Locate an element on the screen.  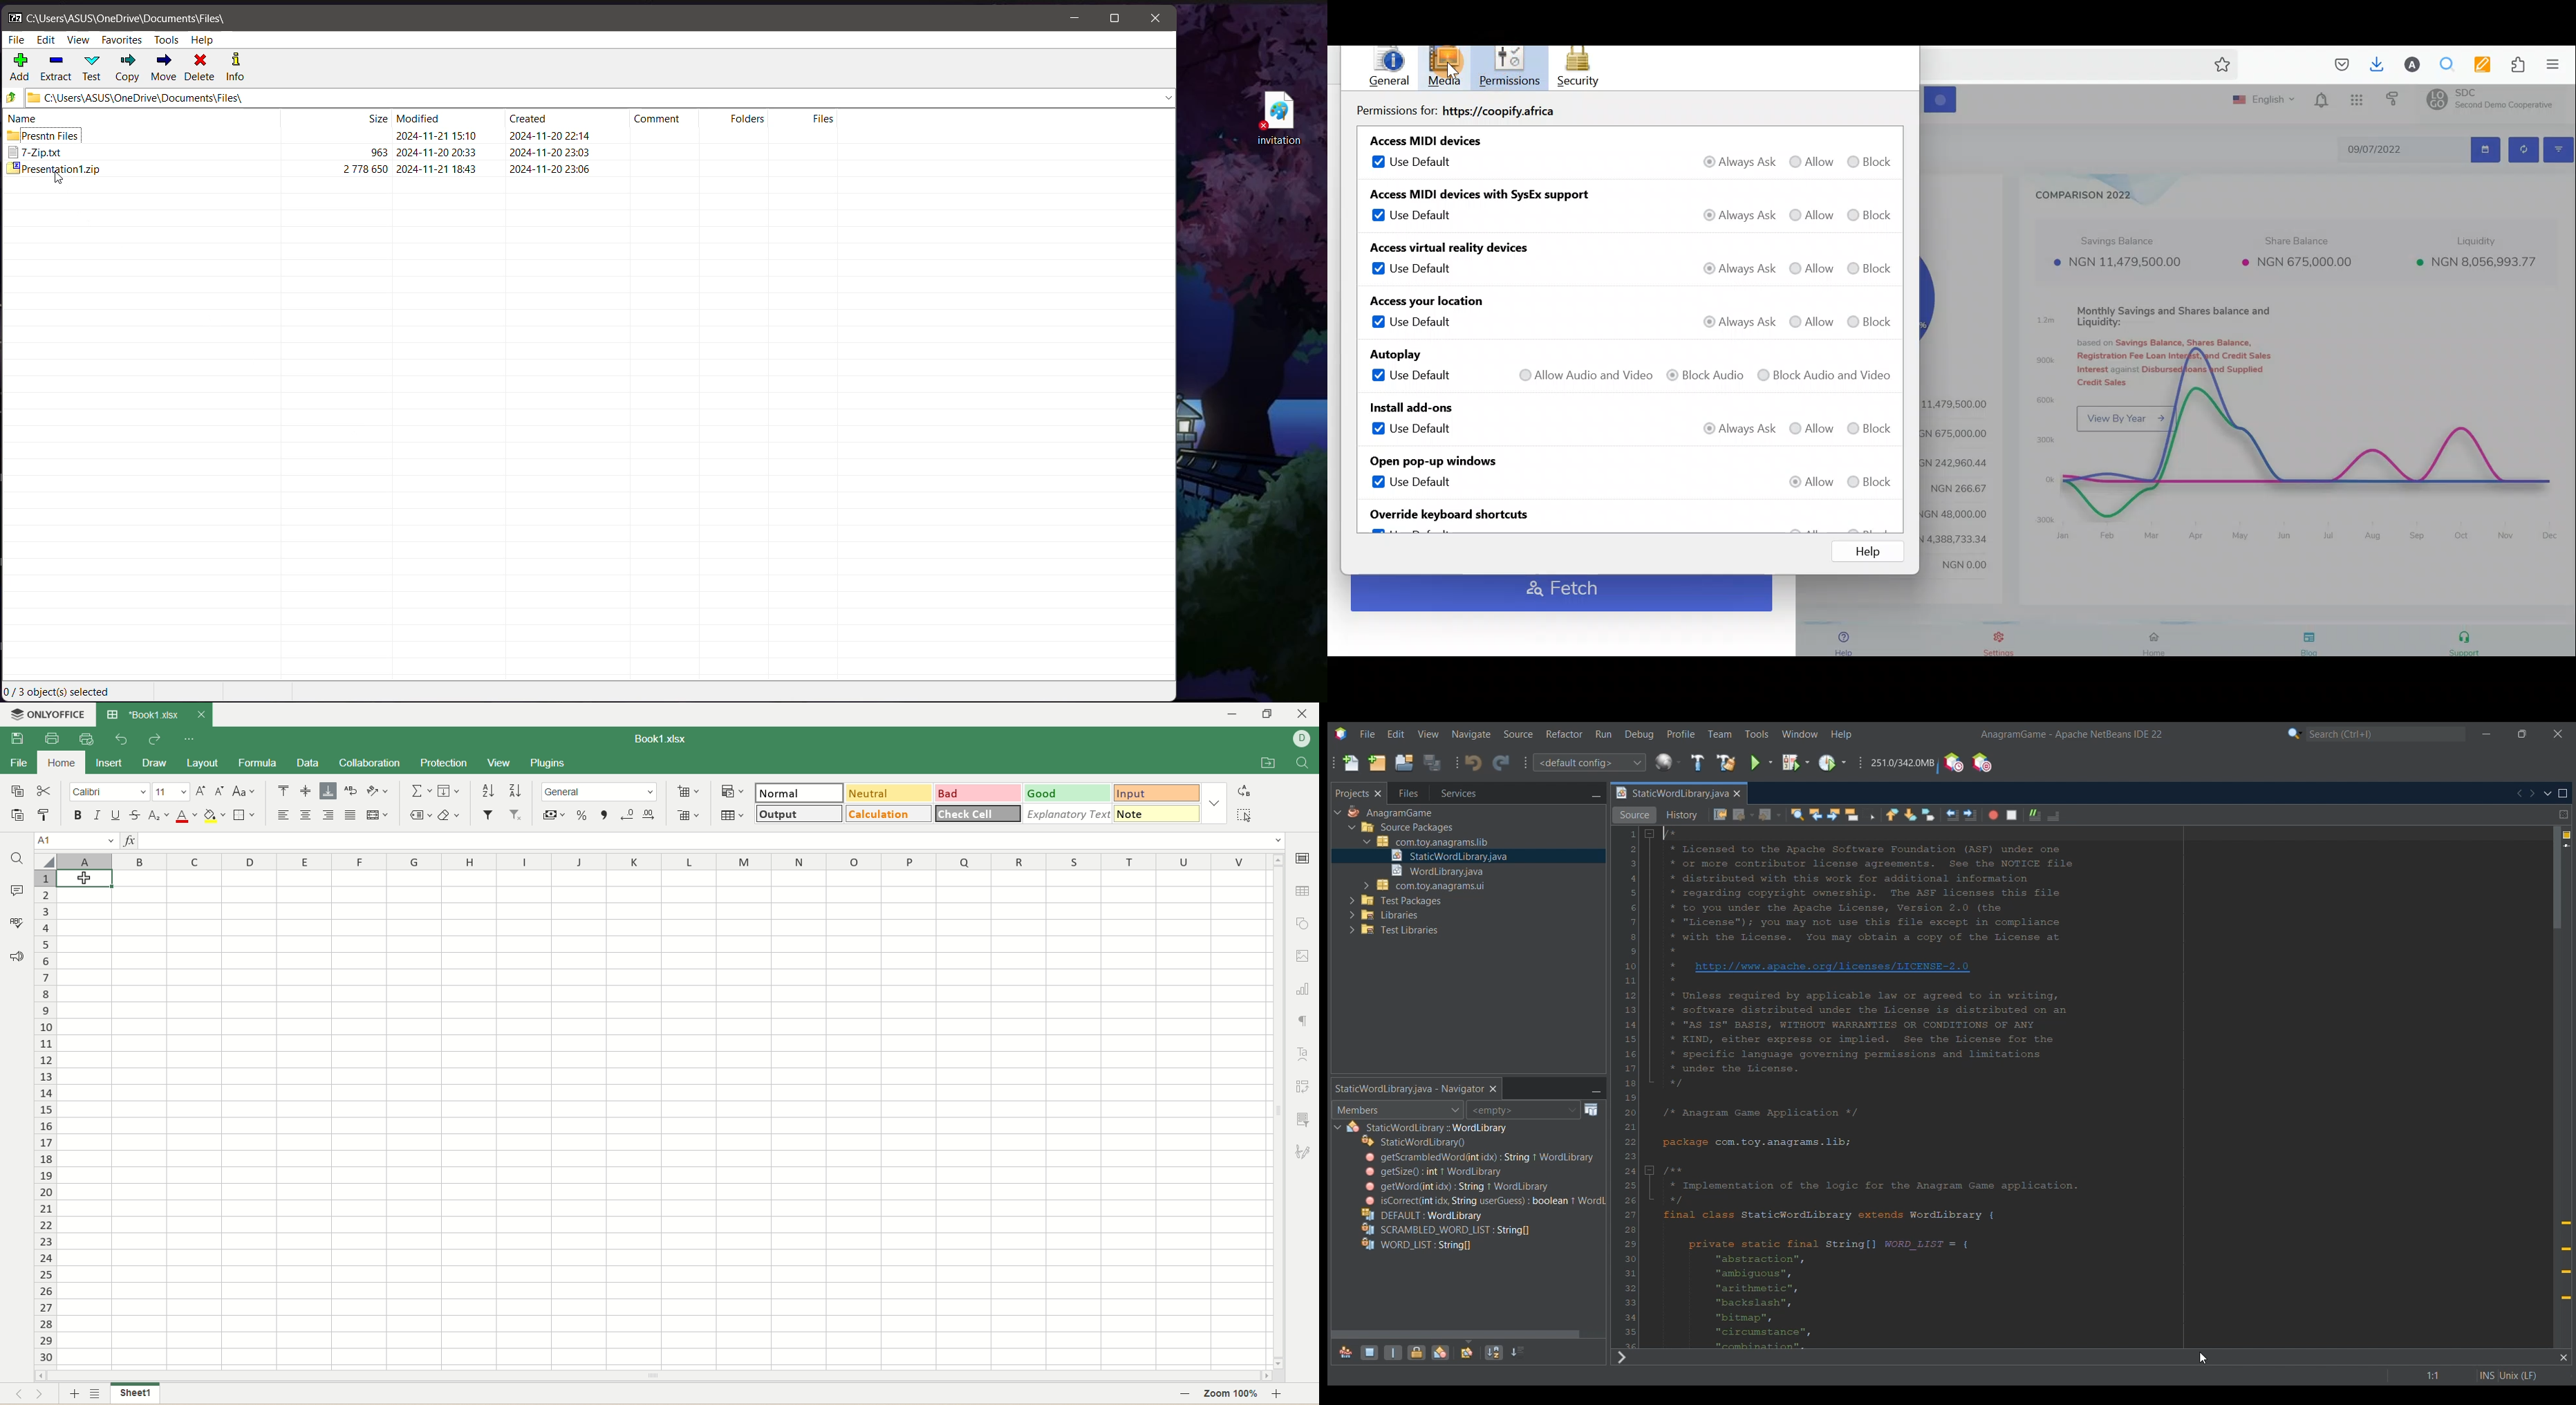
calculation is located at coordinates (886, 814).